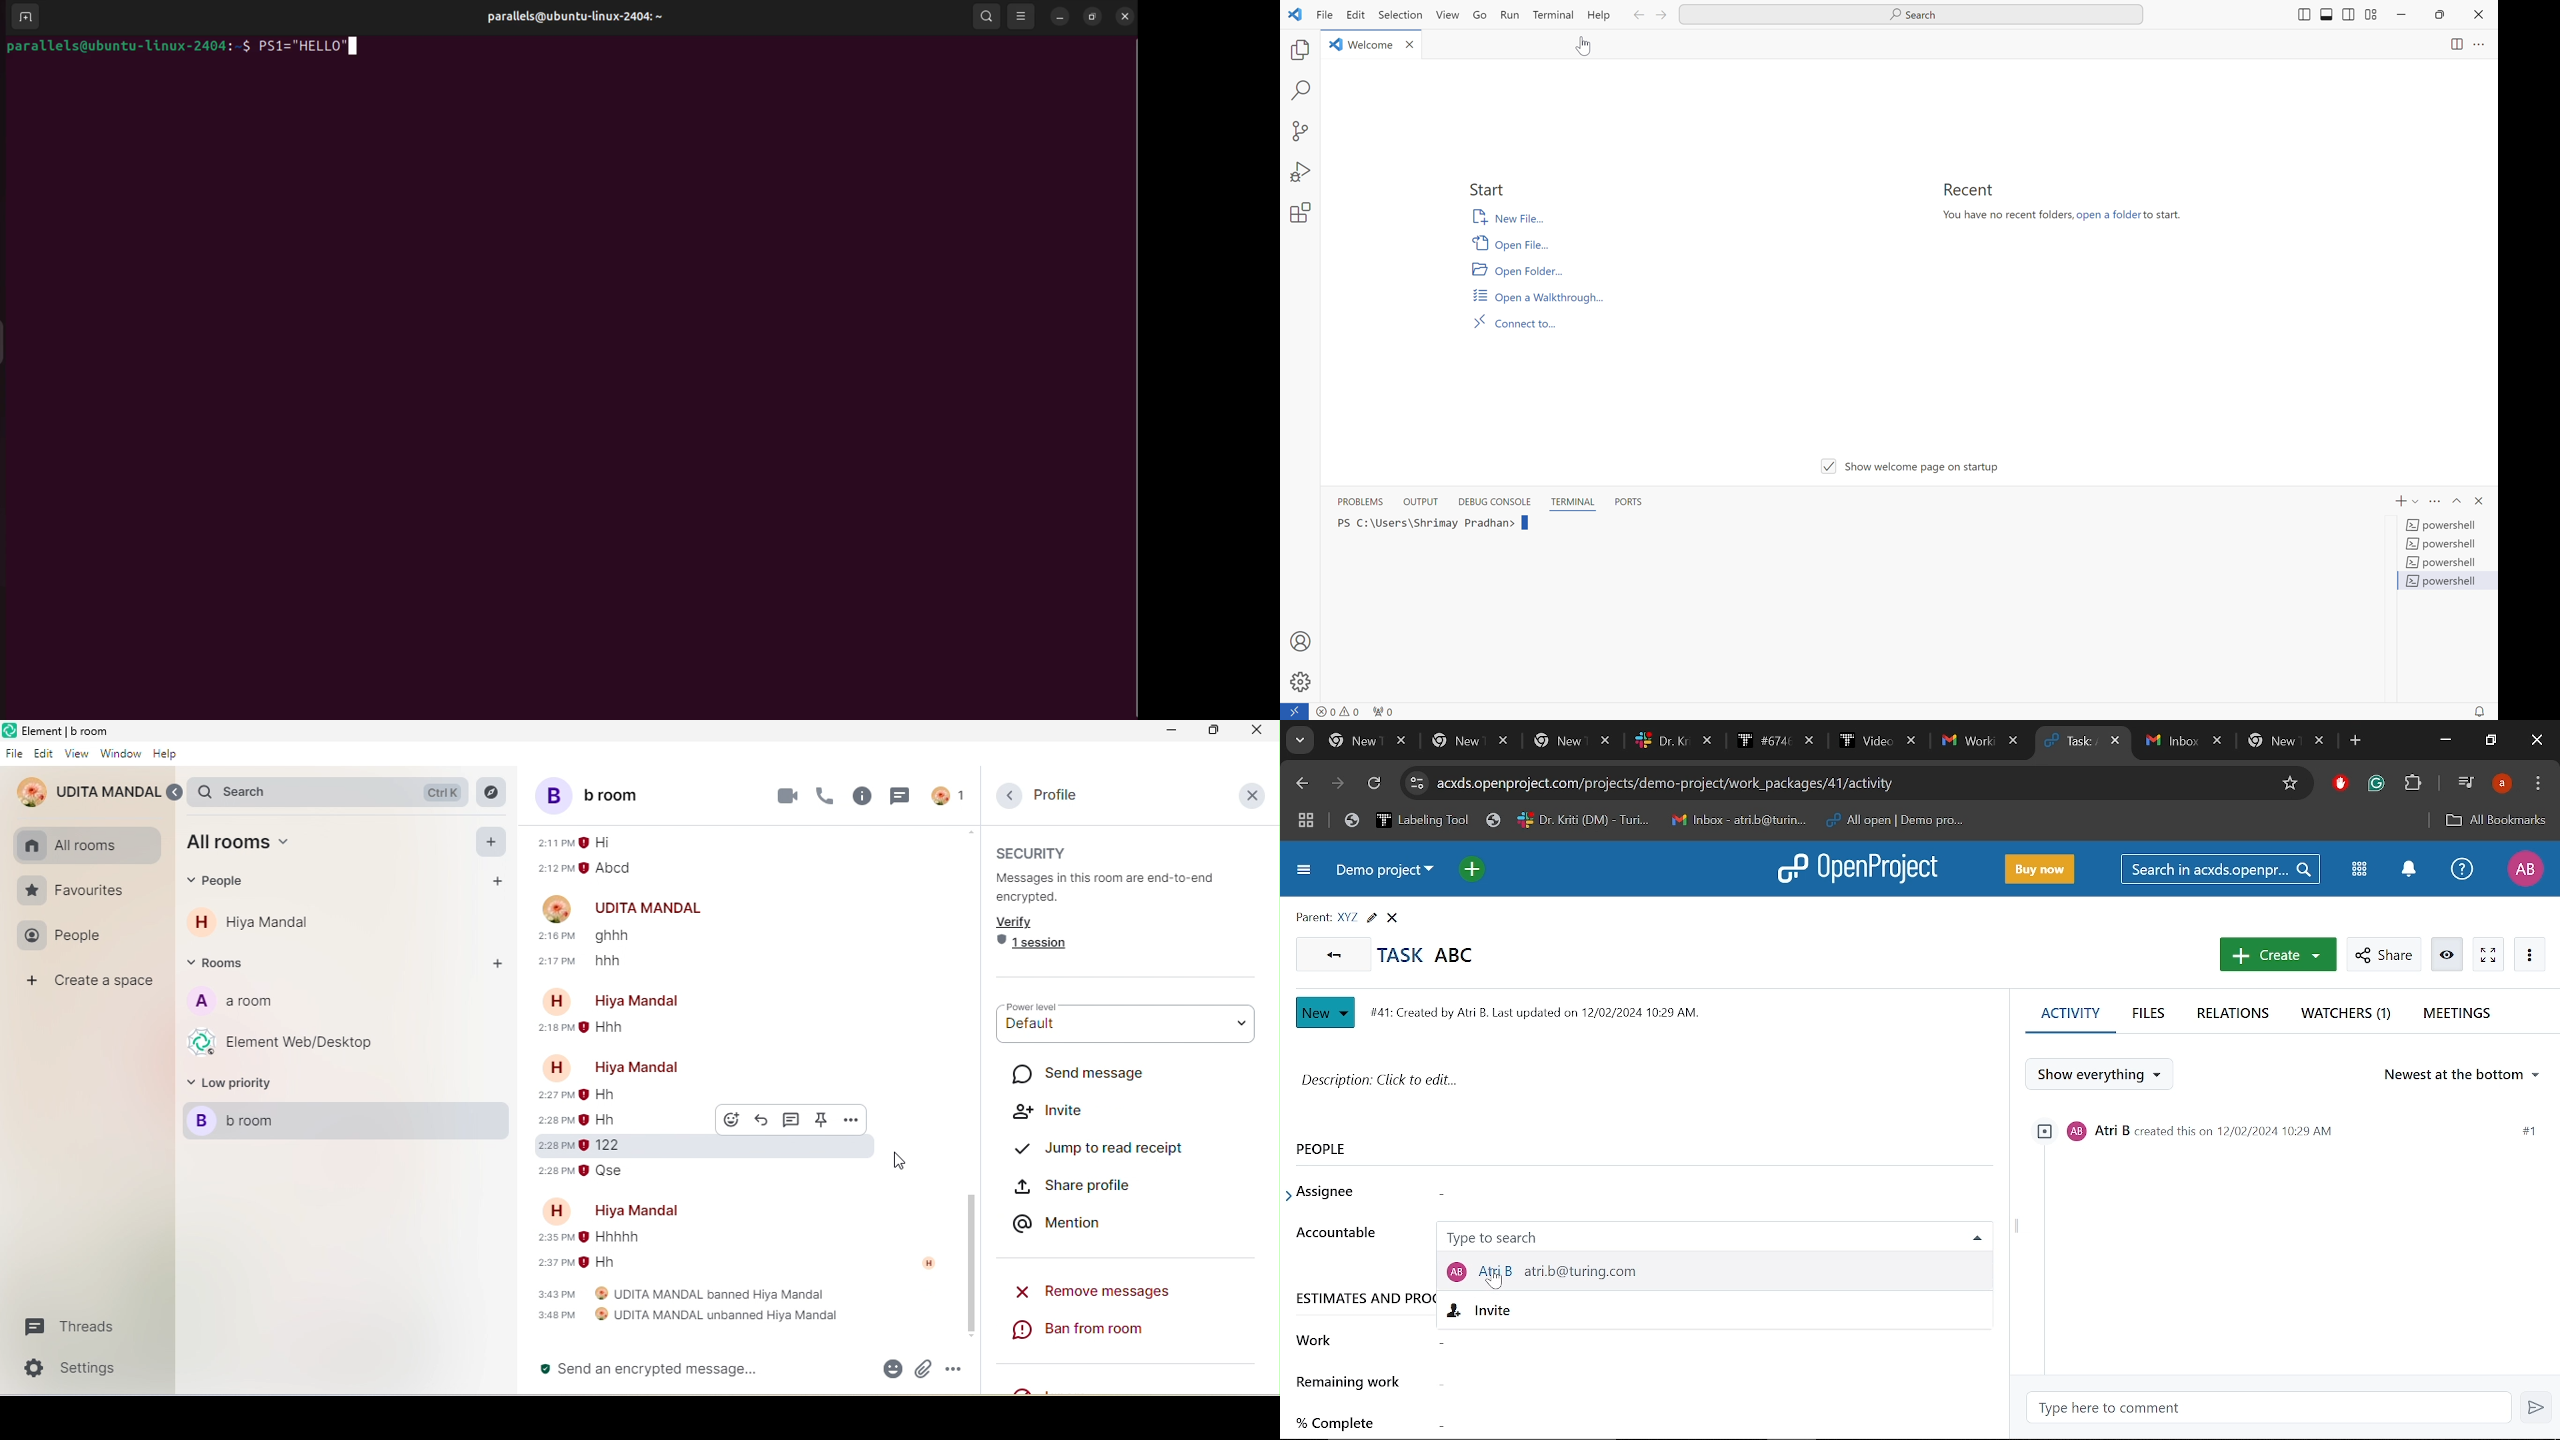 The height and width of the screenshot is (1456, 2576). What do you see at coordinates (80, 1368) in the screenshot?
I see `settings` at bounding box center [80, 1368].